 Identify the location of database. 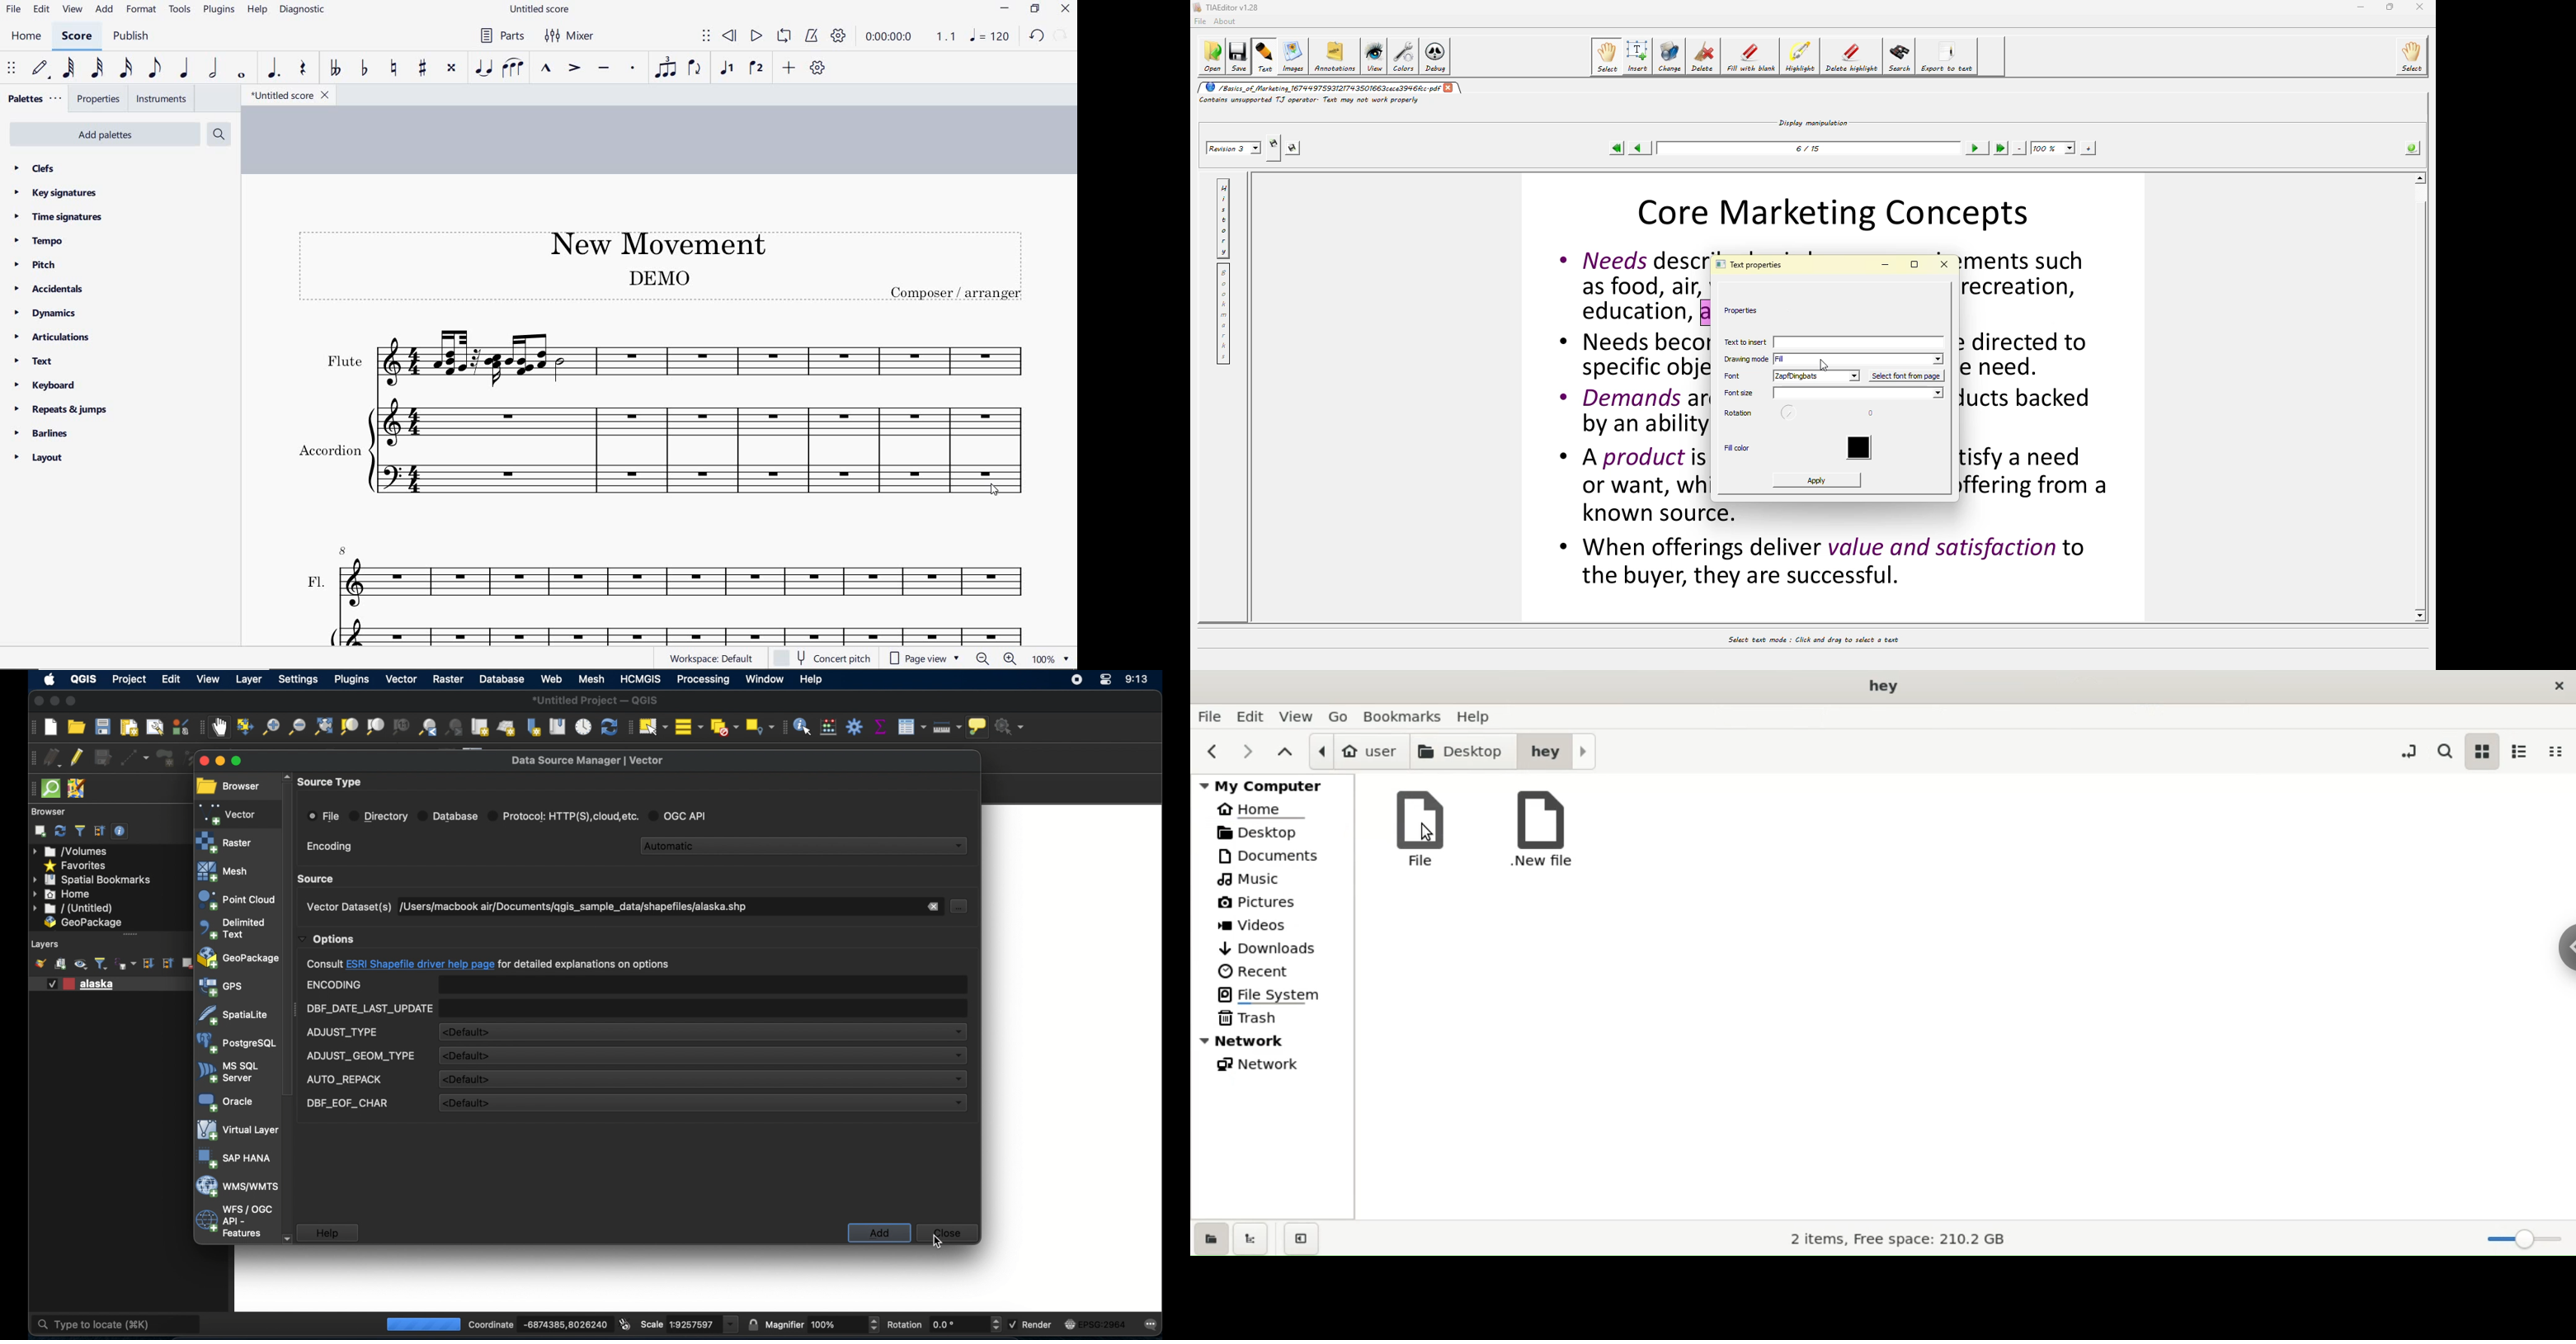
(501, 679).